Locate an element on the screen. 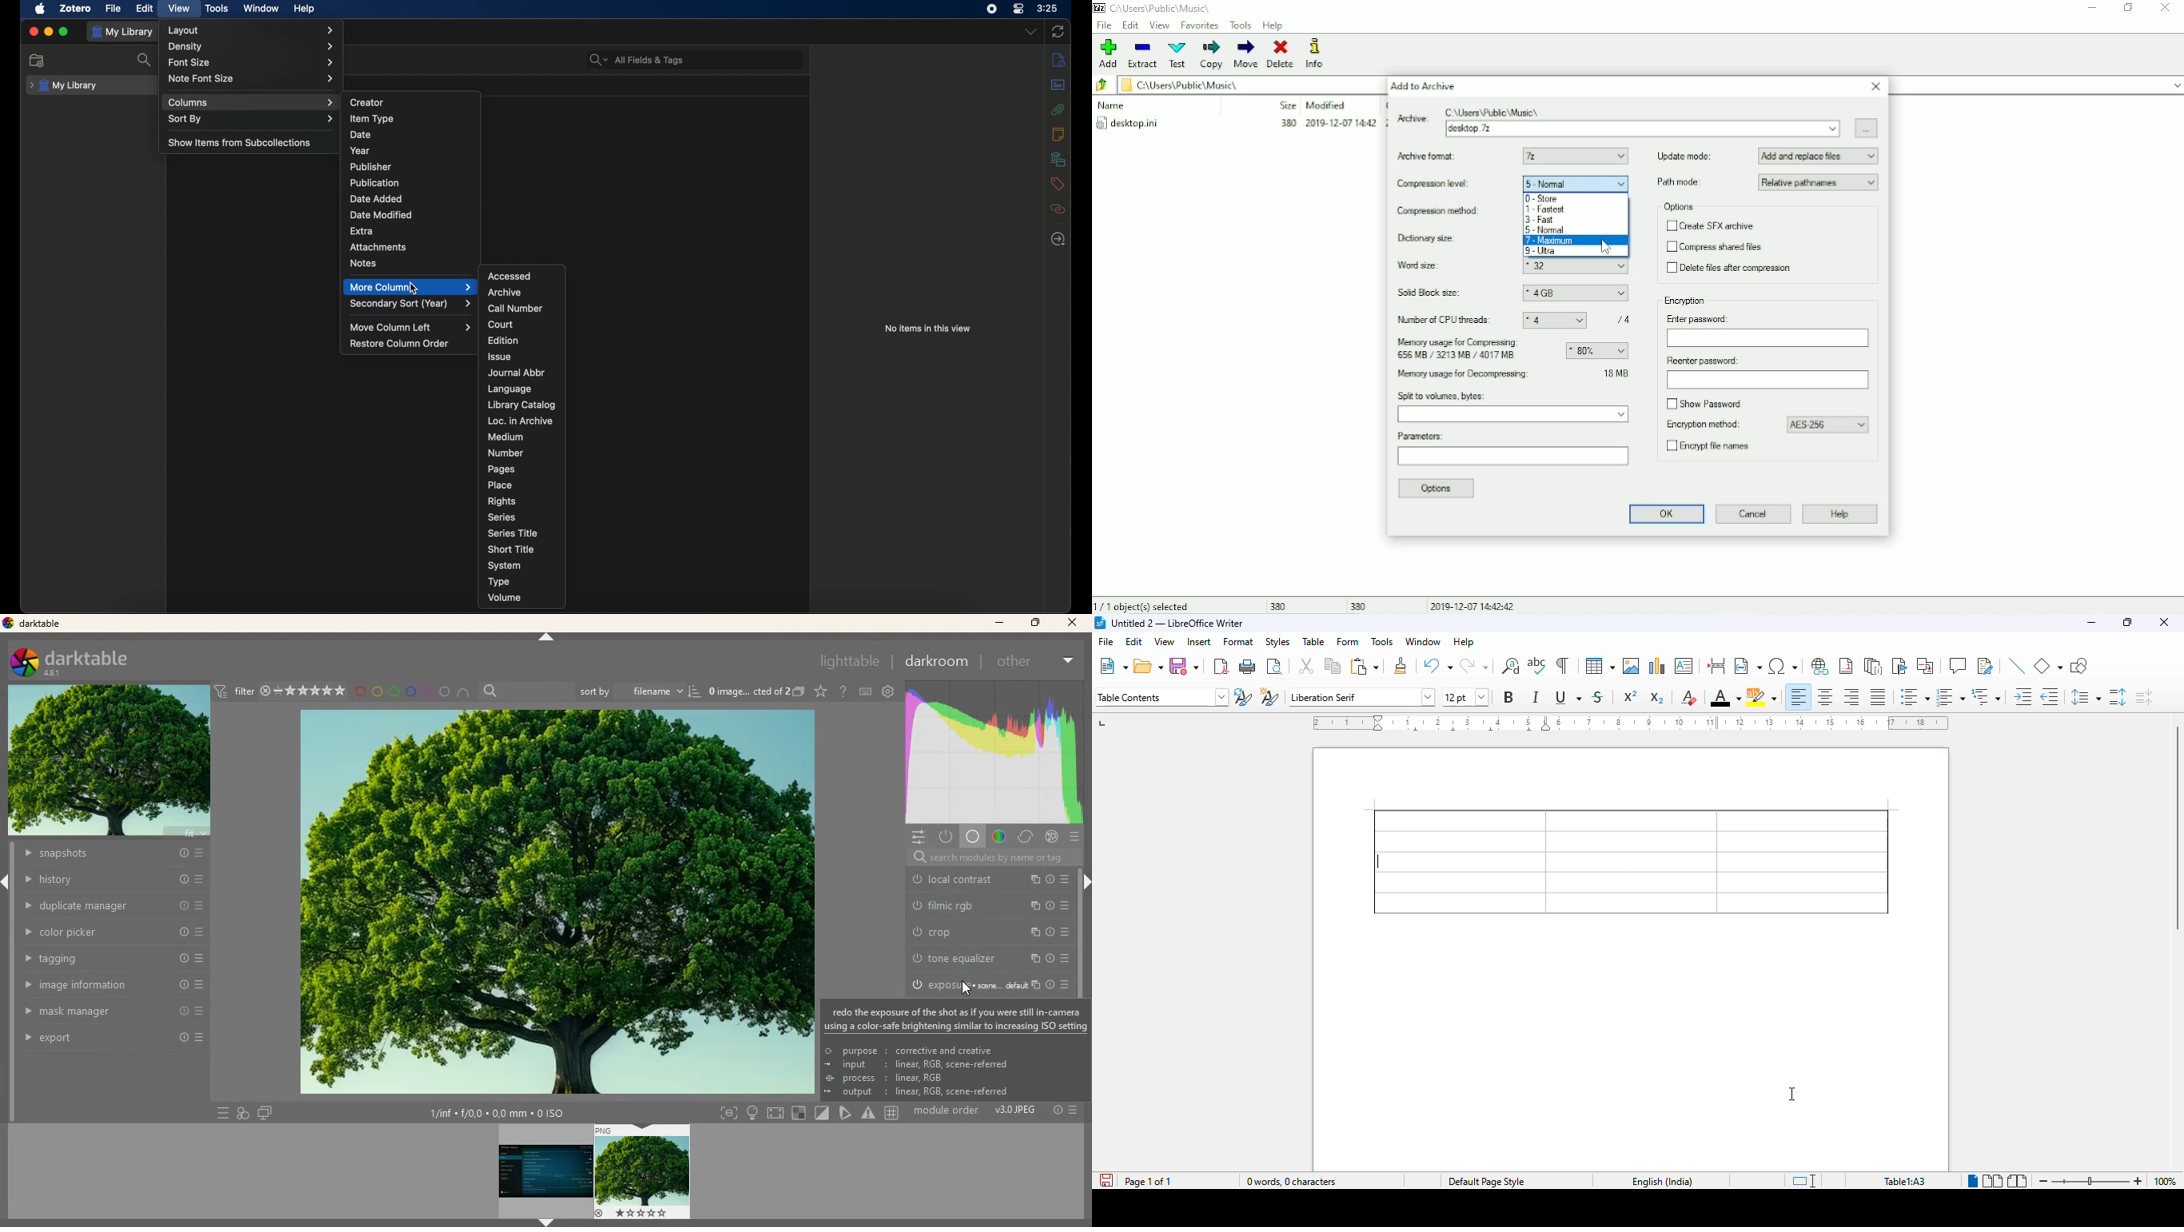 This screenshot has height=1232, width=2184. help is located at coordinates (1463, 642).